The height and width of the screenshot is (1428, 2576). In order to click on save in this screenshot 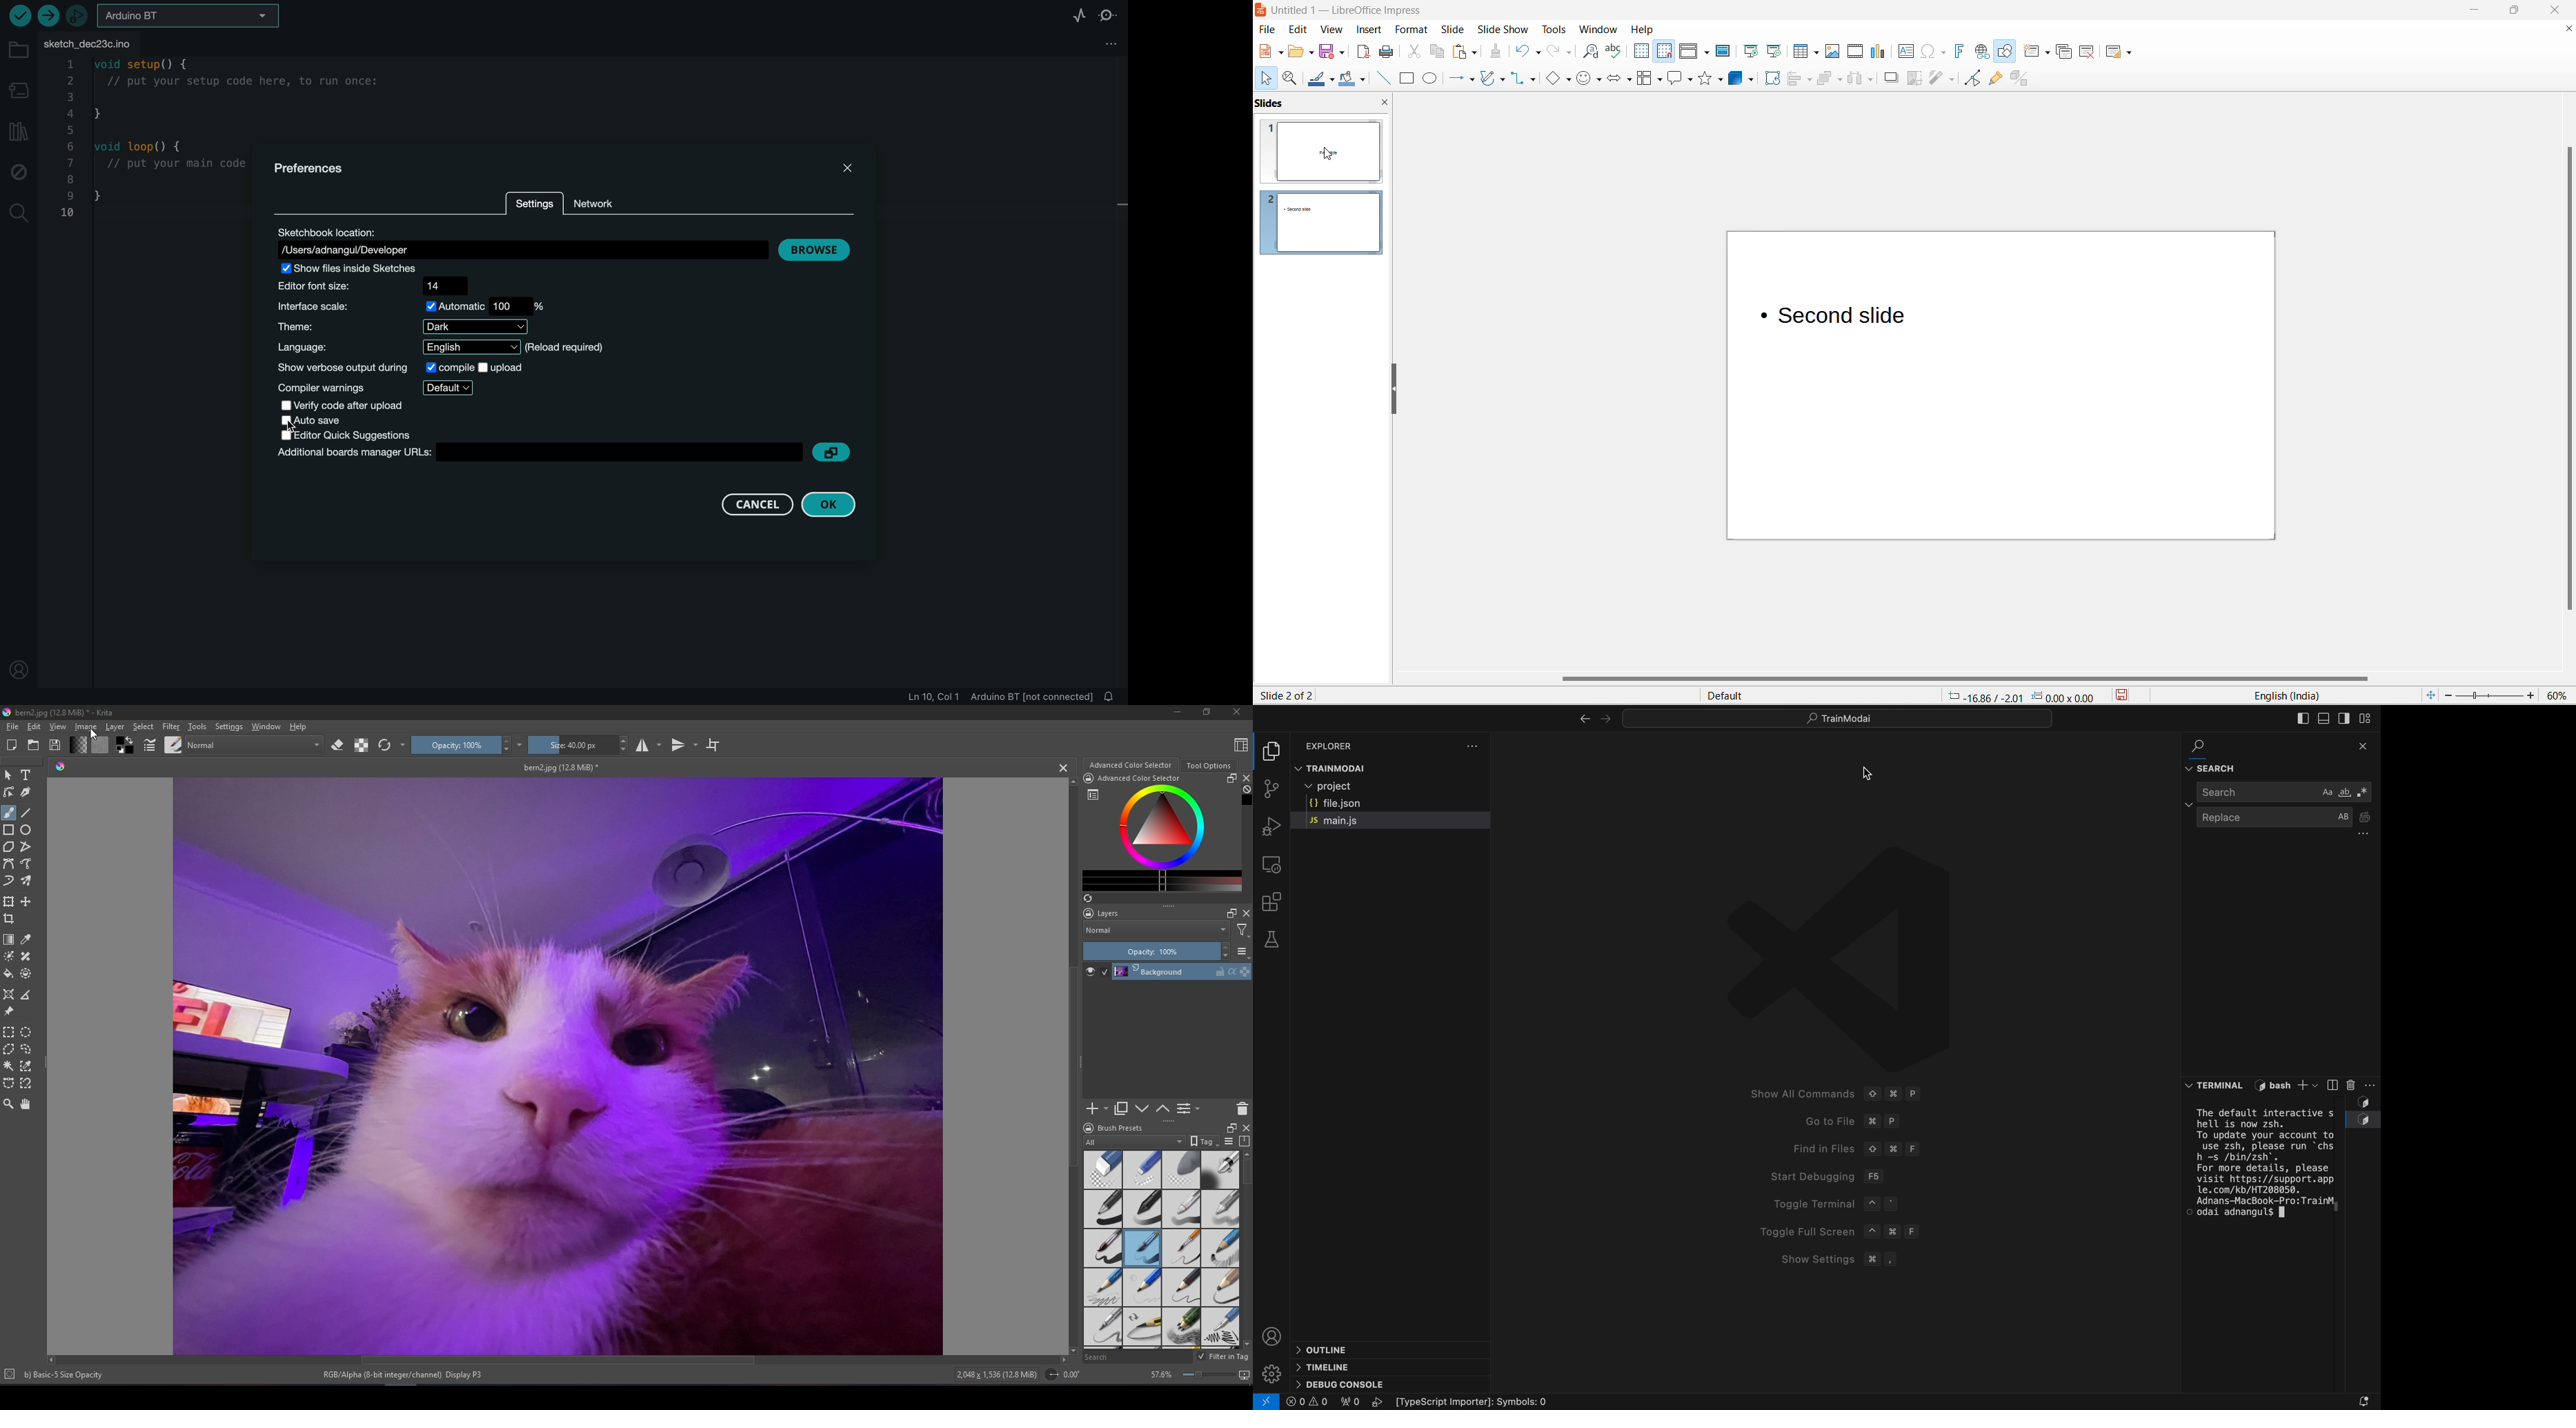, I will do `click(2123, 695)`.